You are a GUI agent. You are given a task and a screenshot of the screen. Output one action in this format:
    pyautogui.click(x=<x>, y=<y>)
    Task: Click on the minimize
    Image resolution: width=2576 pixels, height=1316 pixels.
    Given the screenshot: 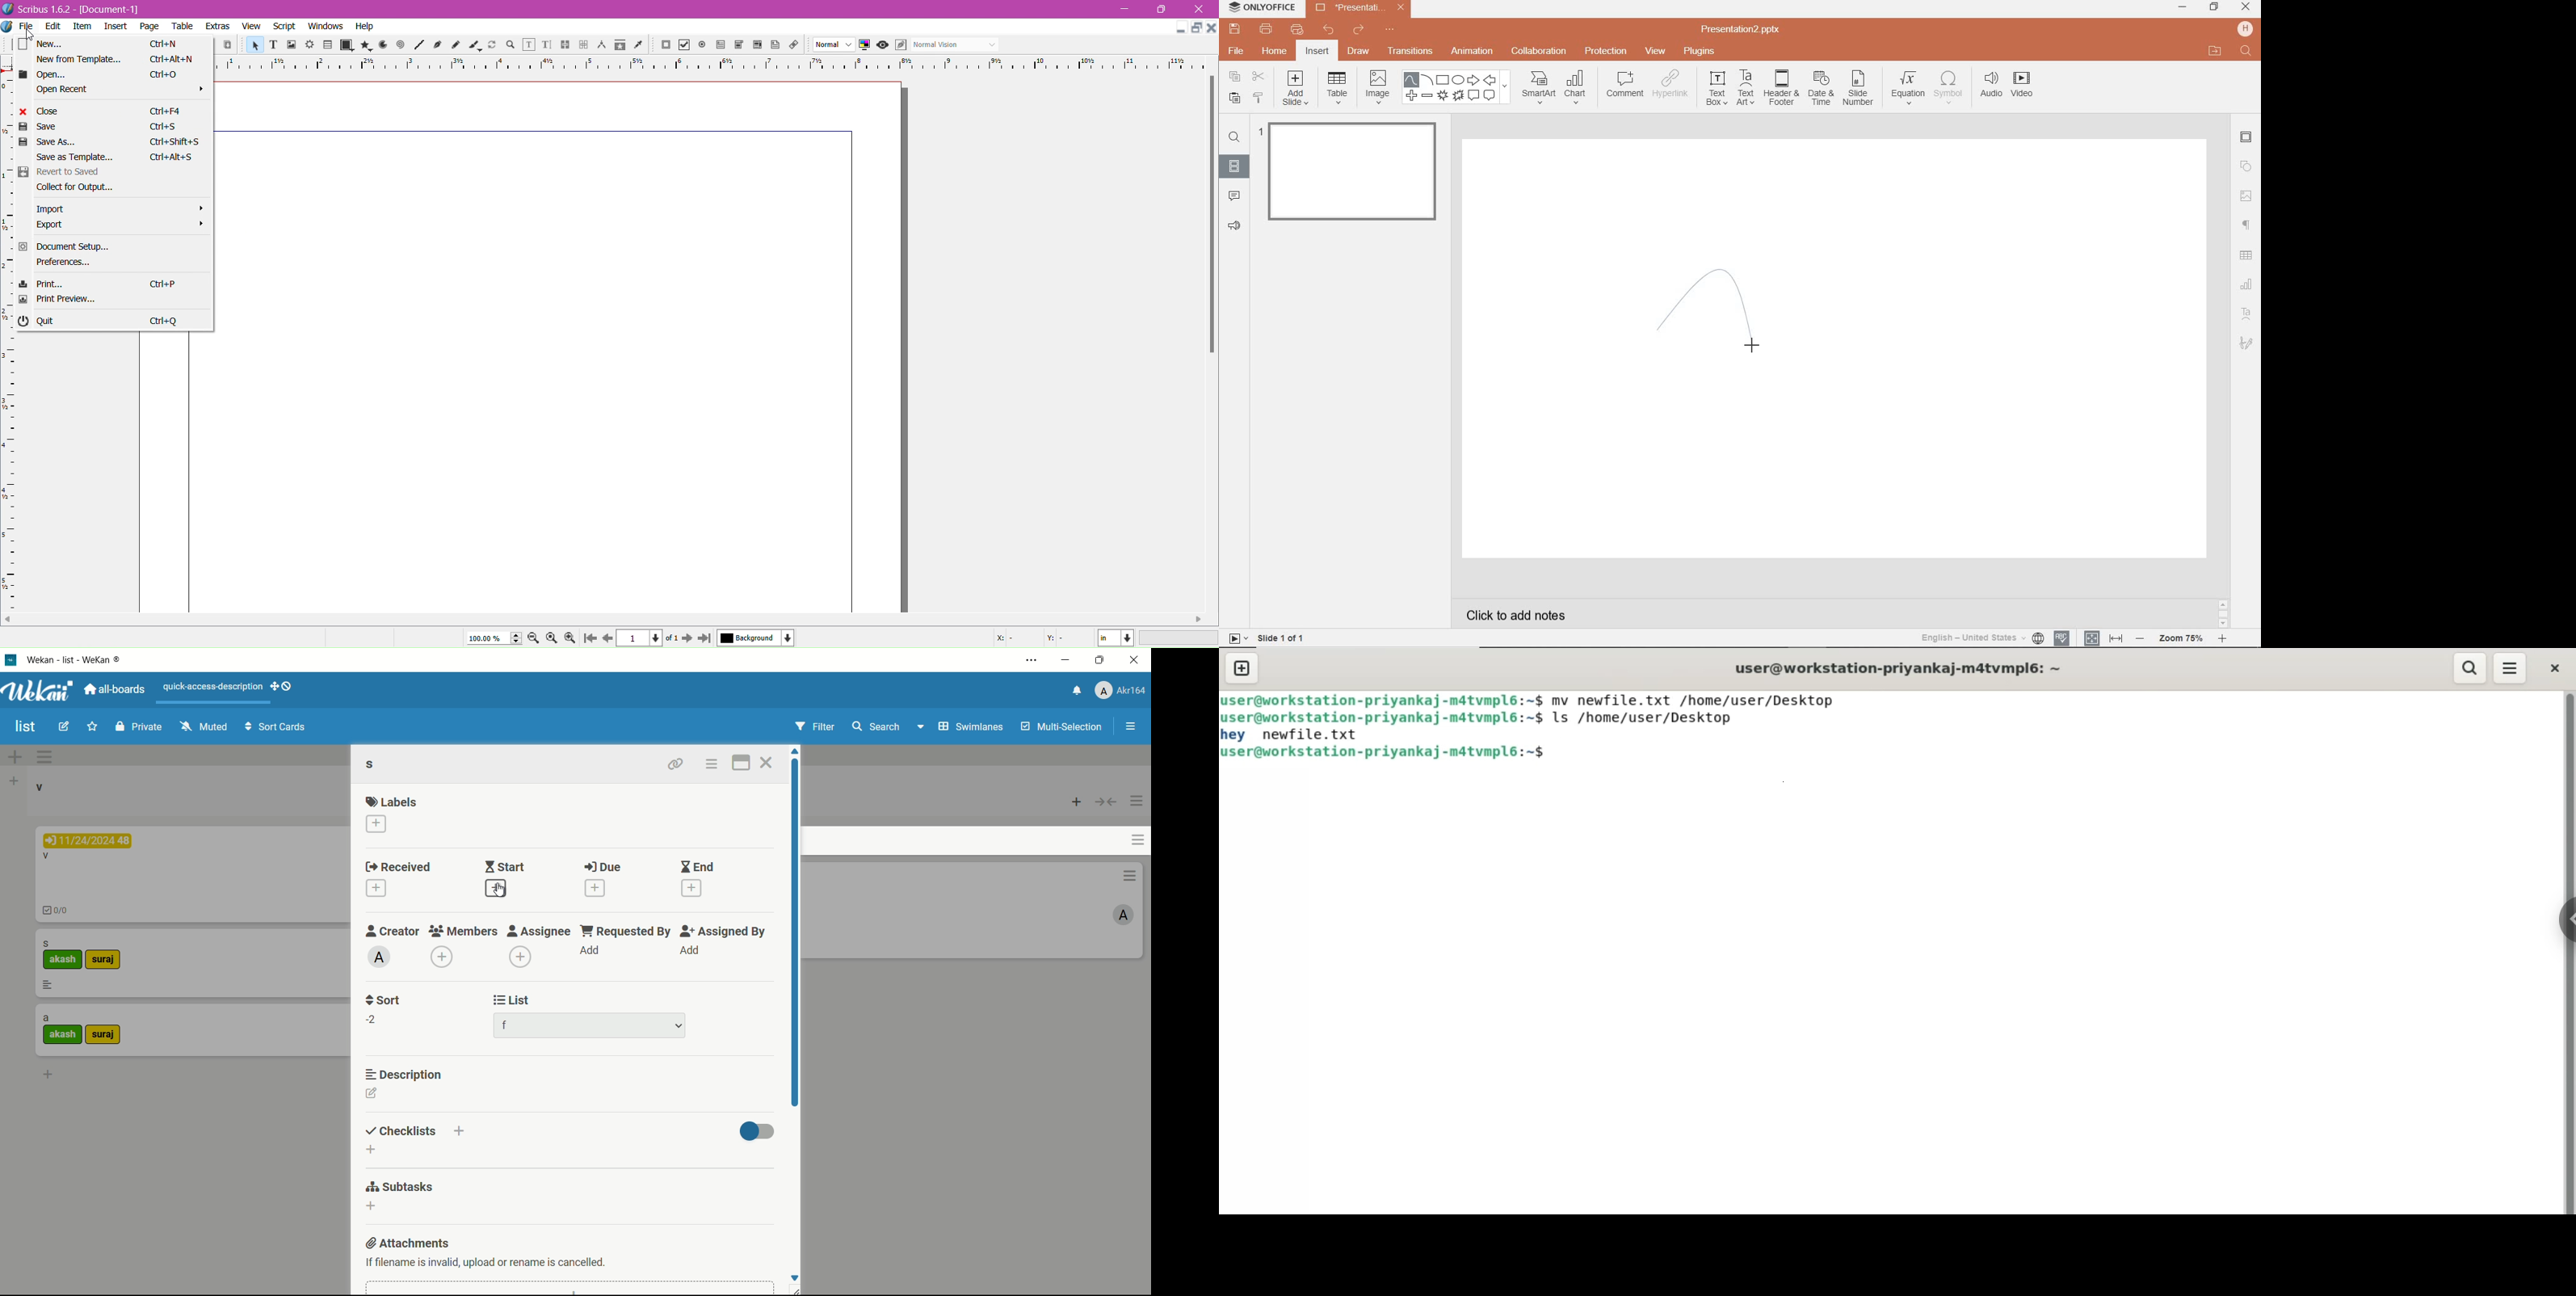 What is the action you would take?
    pyautogui.click(x=1128, y=10)
    